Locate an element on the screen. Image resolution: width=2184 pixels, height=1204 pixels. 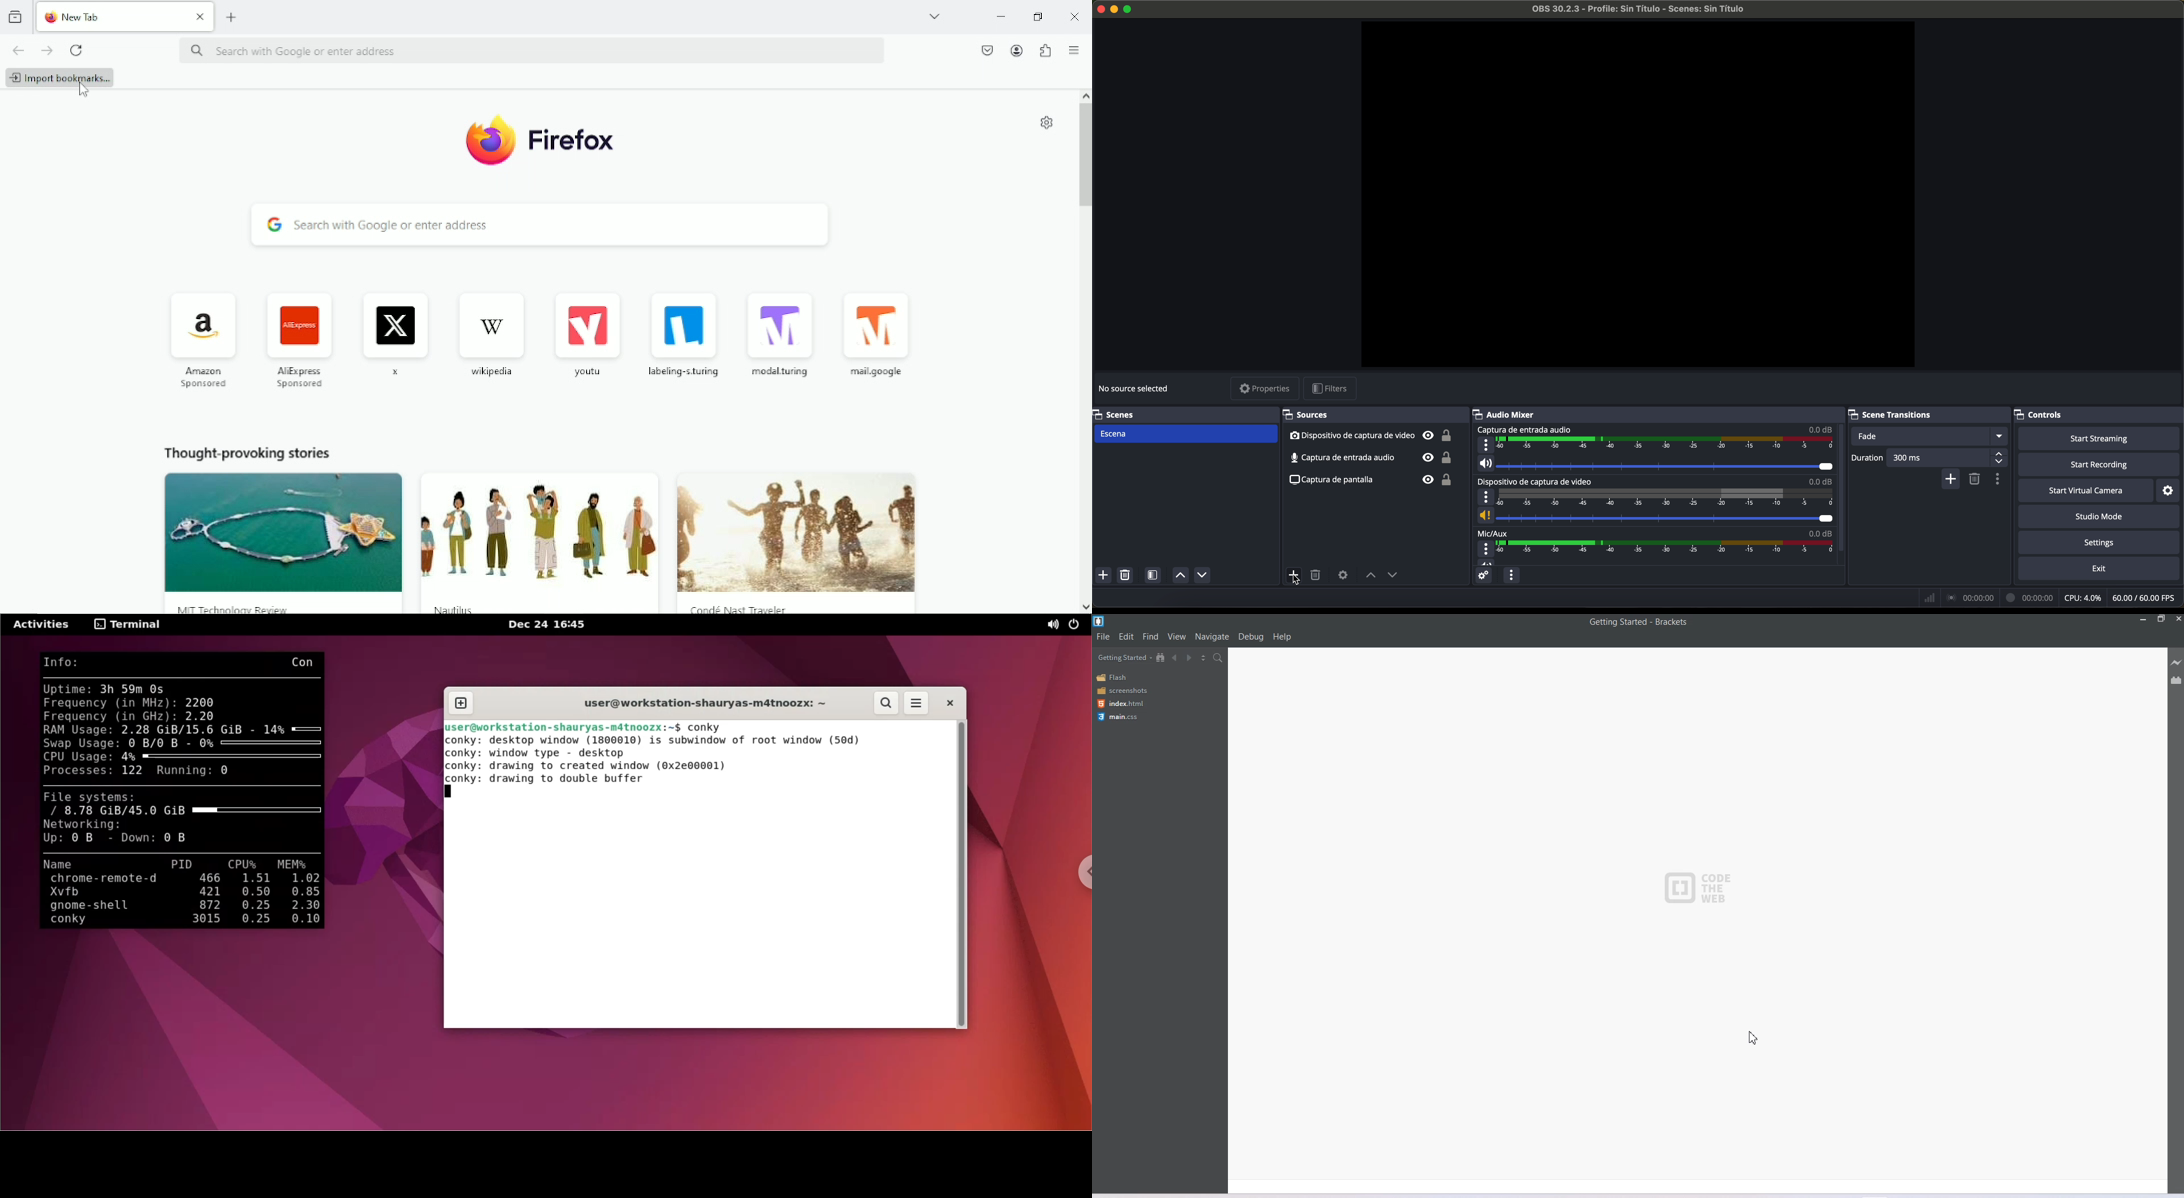
Search bar is located at coordinates (530, 50).